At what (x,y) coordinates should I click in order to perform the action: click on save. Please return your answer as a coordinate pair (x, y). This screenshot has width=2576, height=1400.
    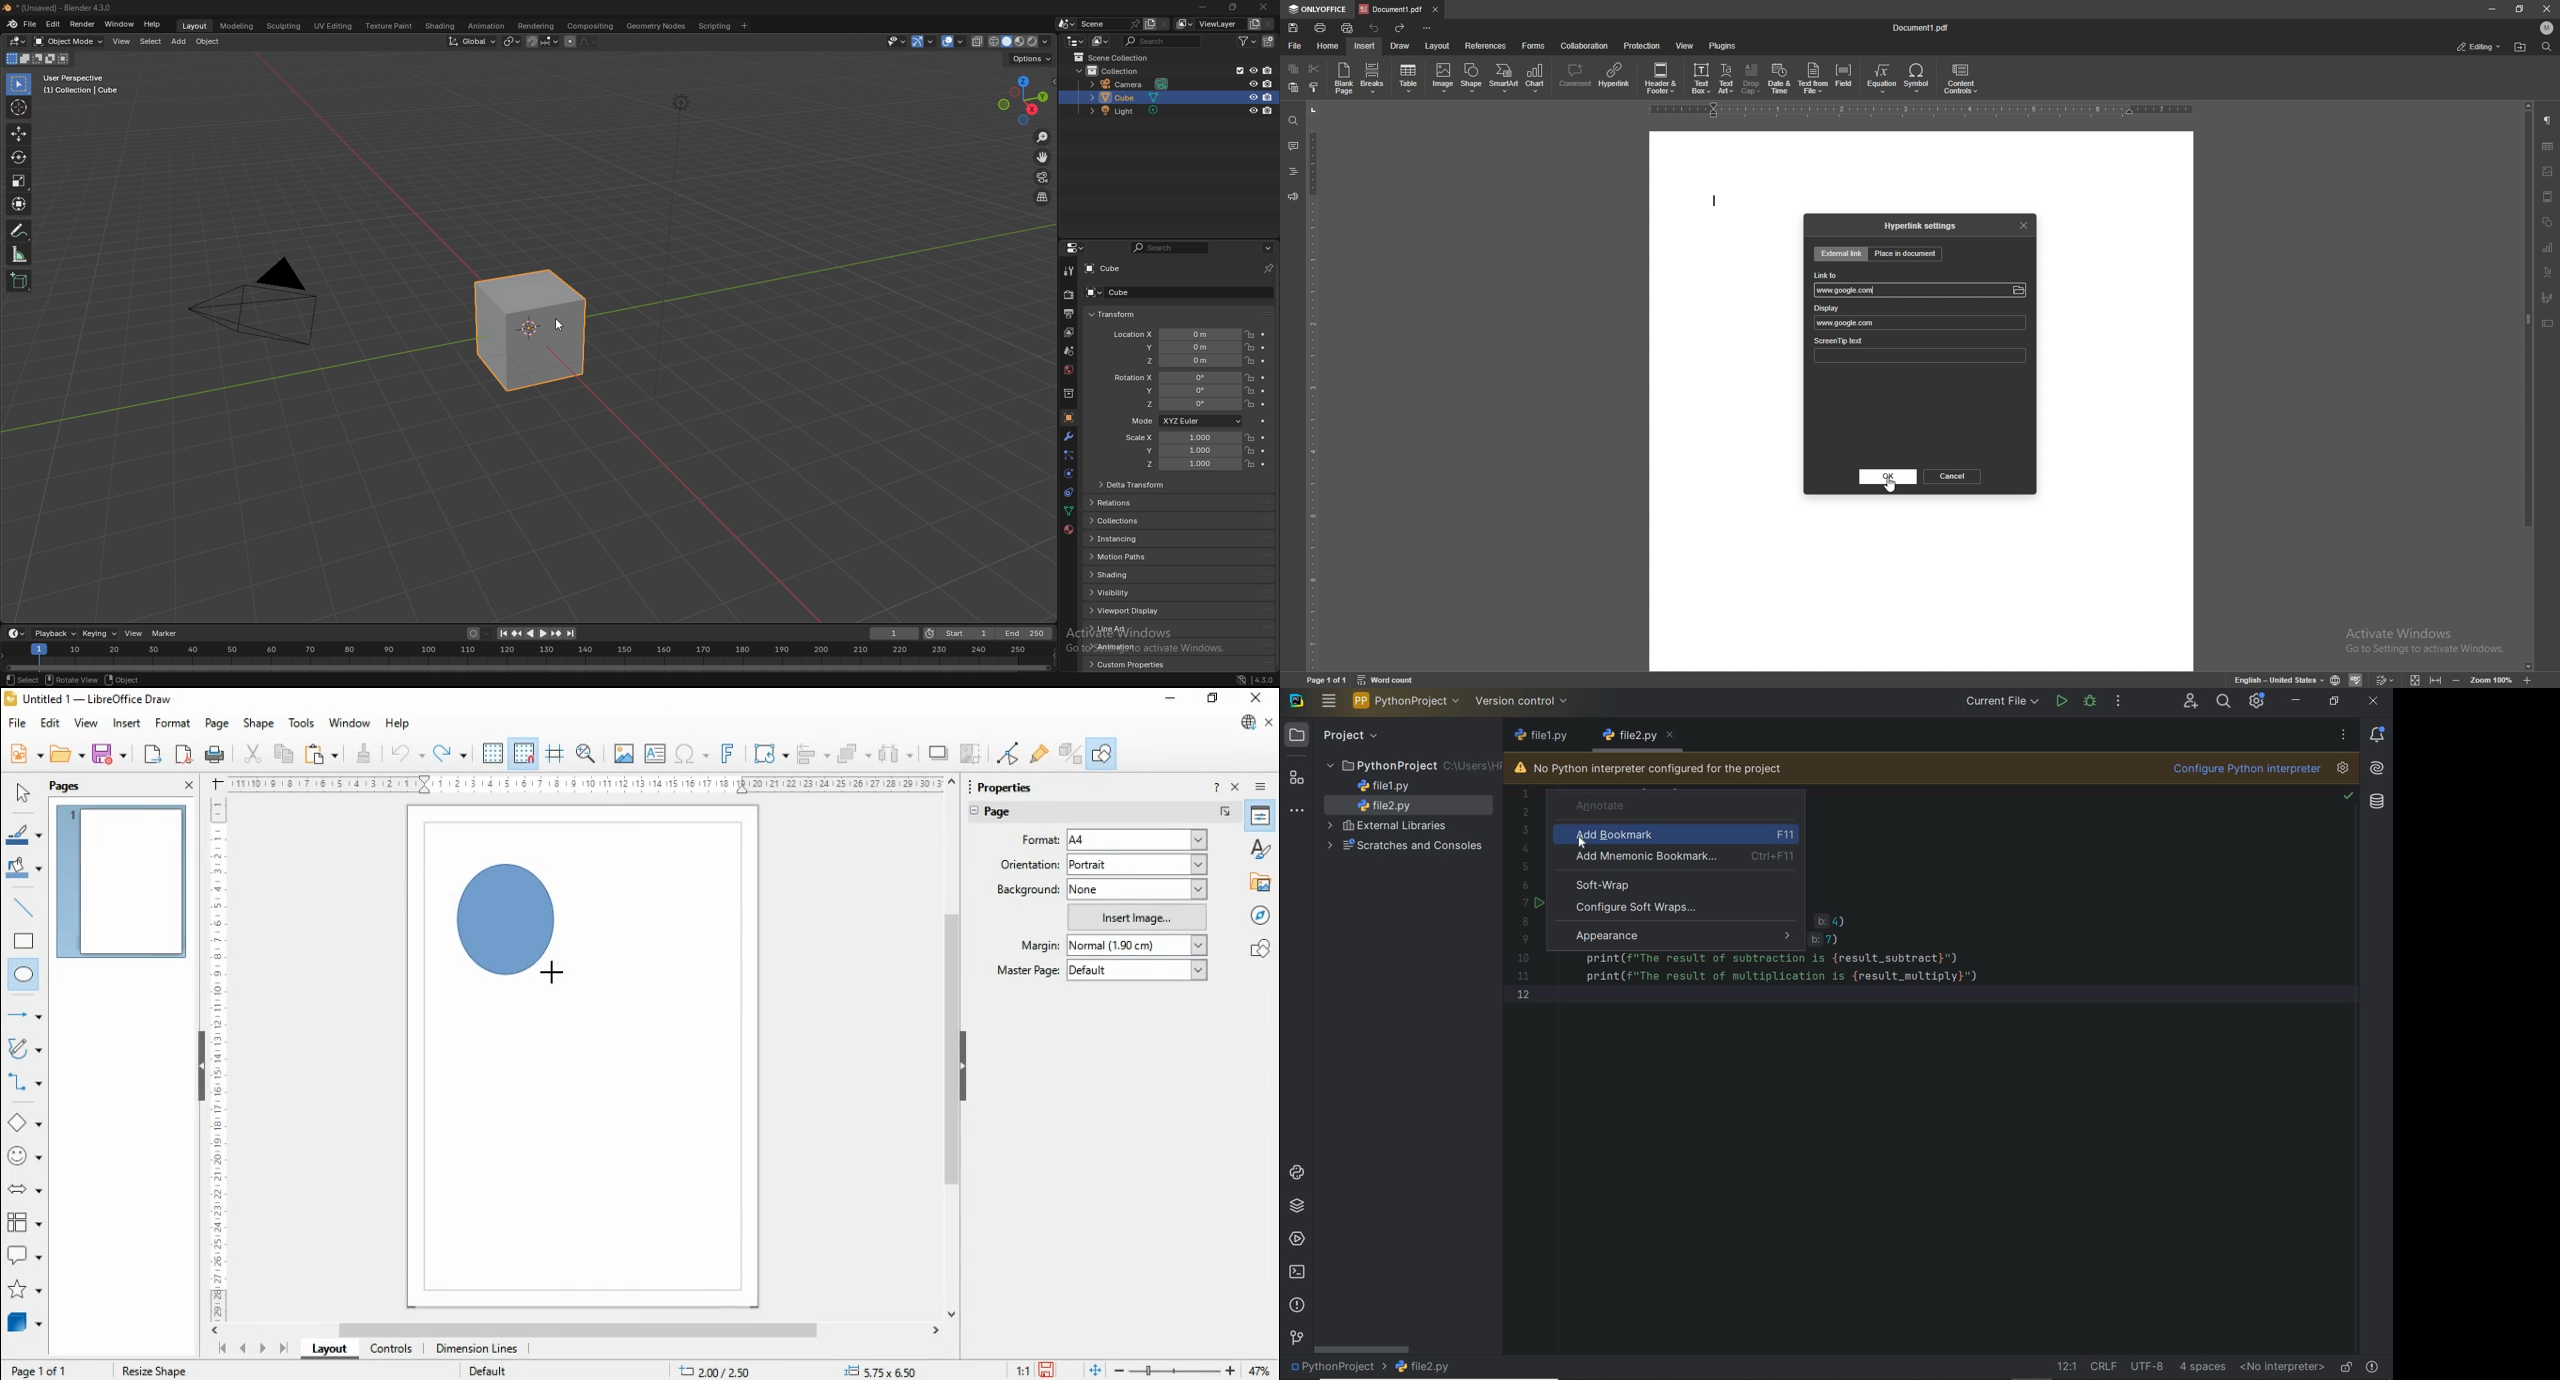
    Looking at the image, I should click on (1049, 1370).